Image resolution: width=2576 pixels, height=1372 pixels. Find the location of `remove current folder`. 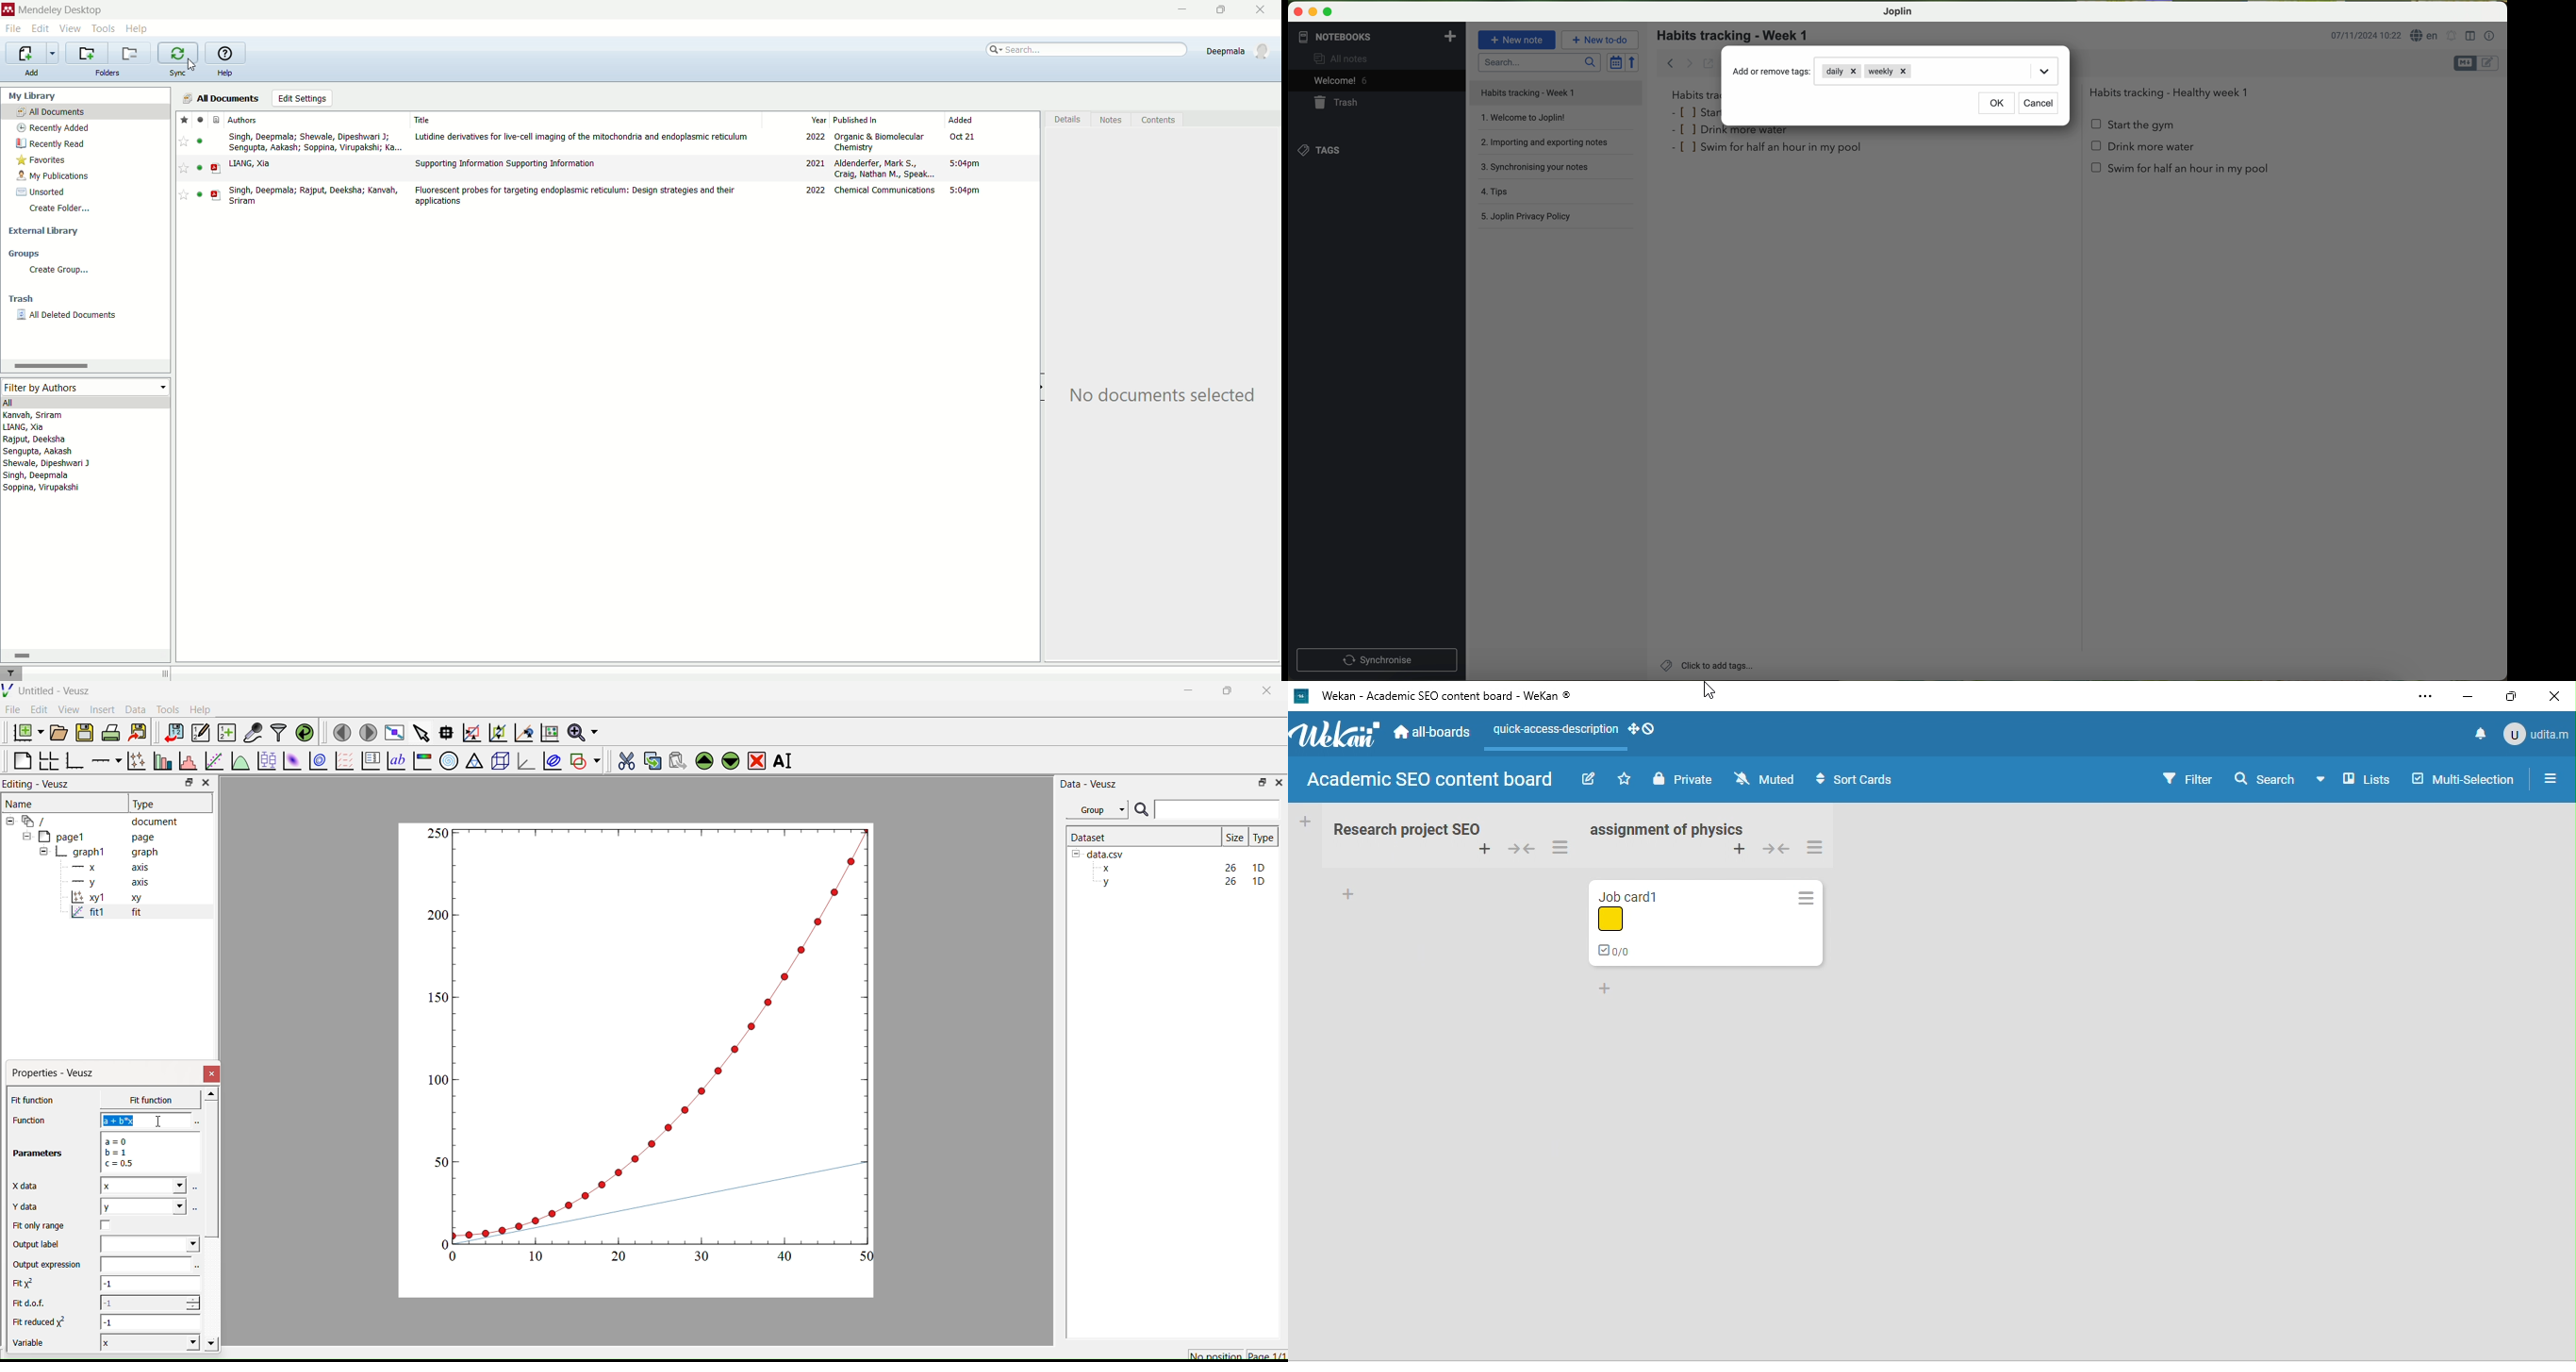

remove current folder is located at coordinates (129, 53).